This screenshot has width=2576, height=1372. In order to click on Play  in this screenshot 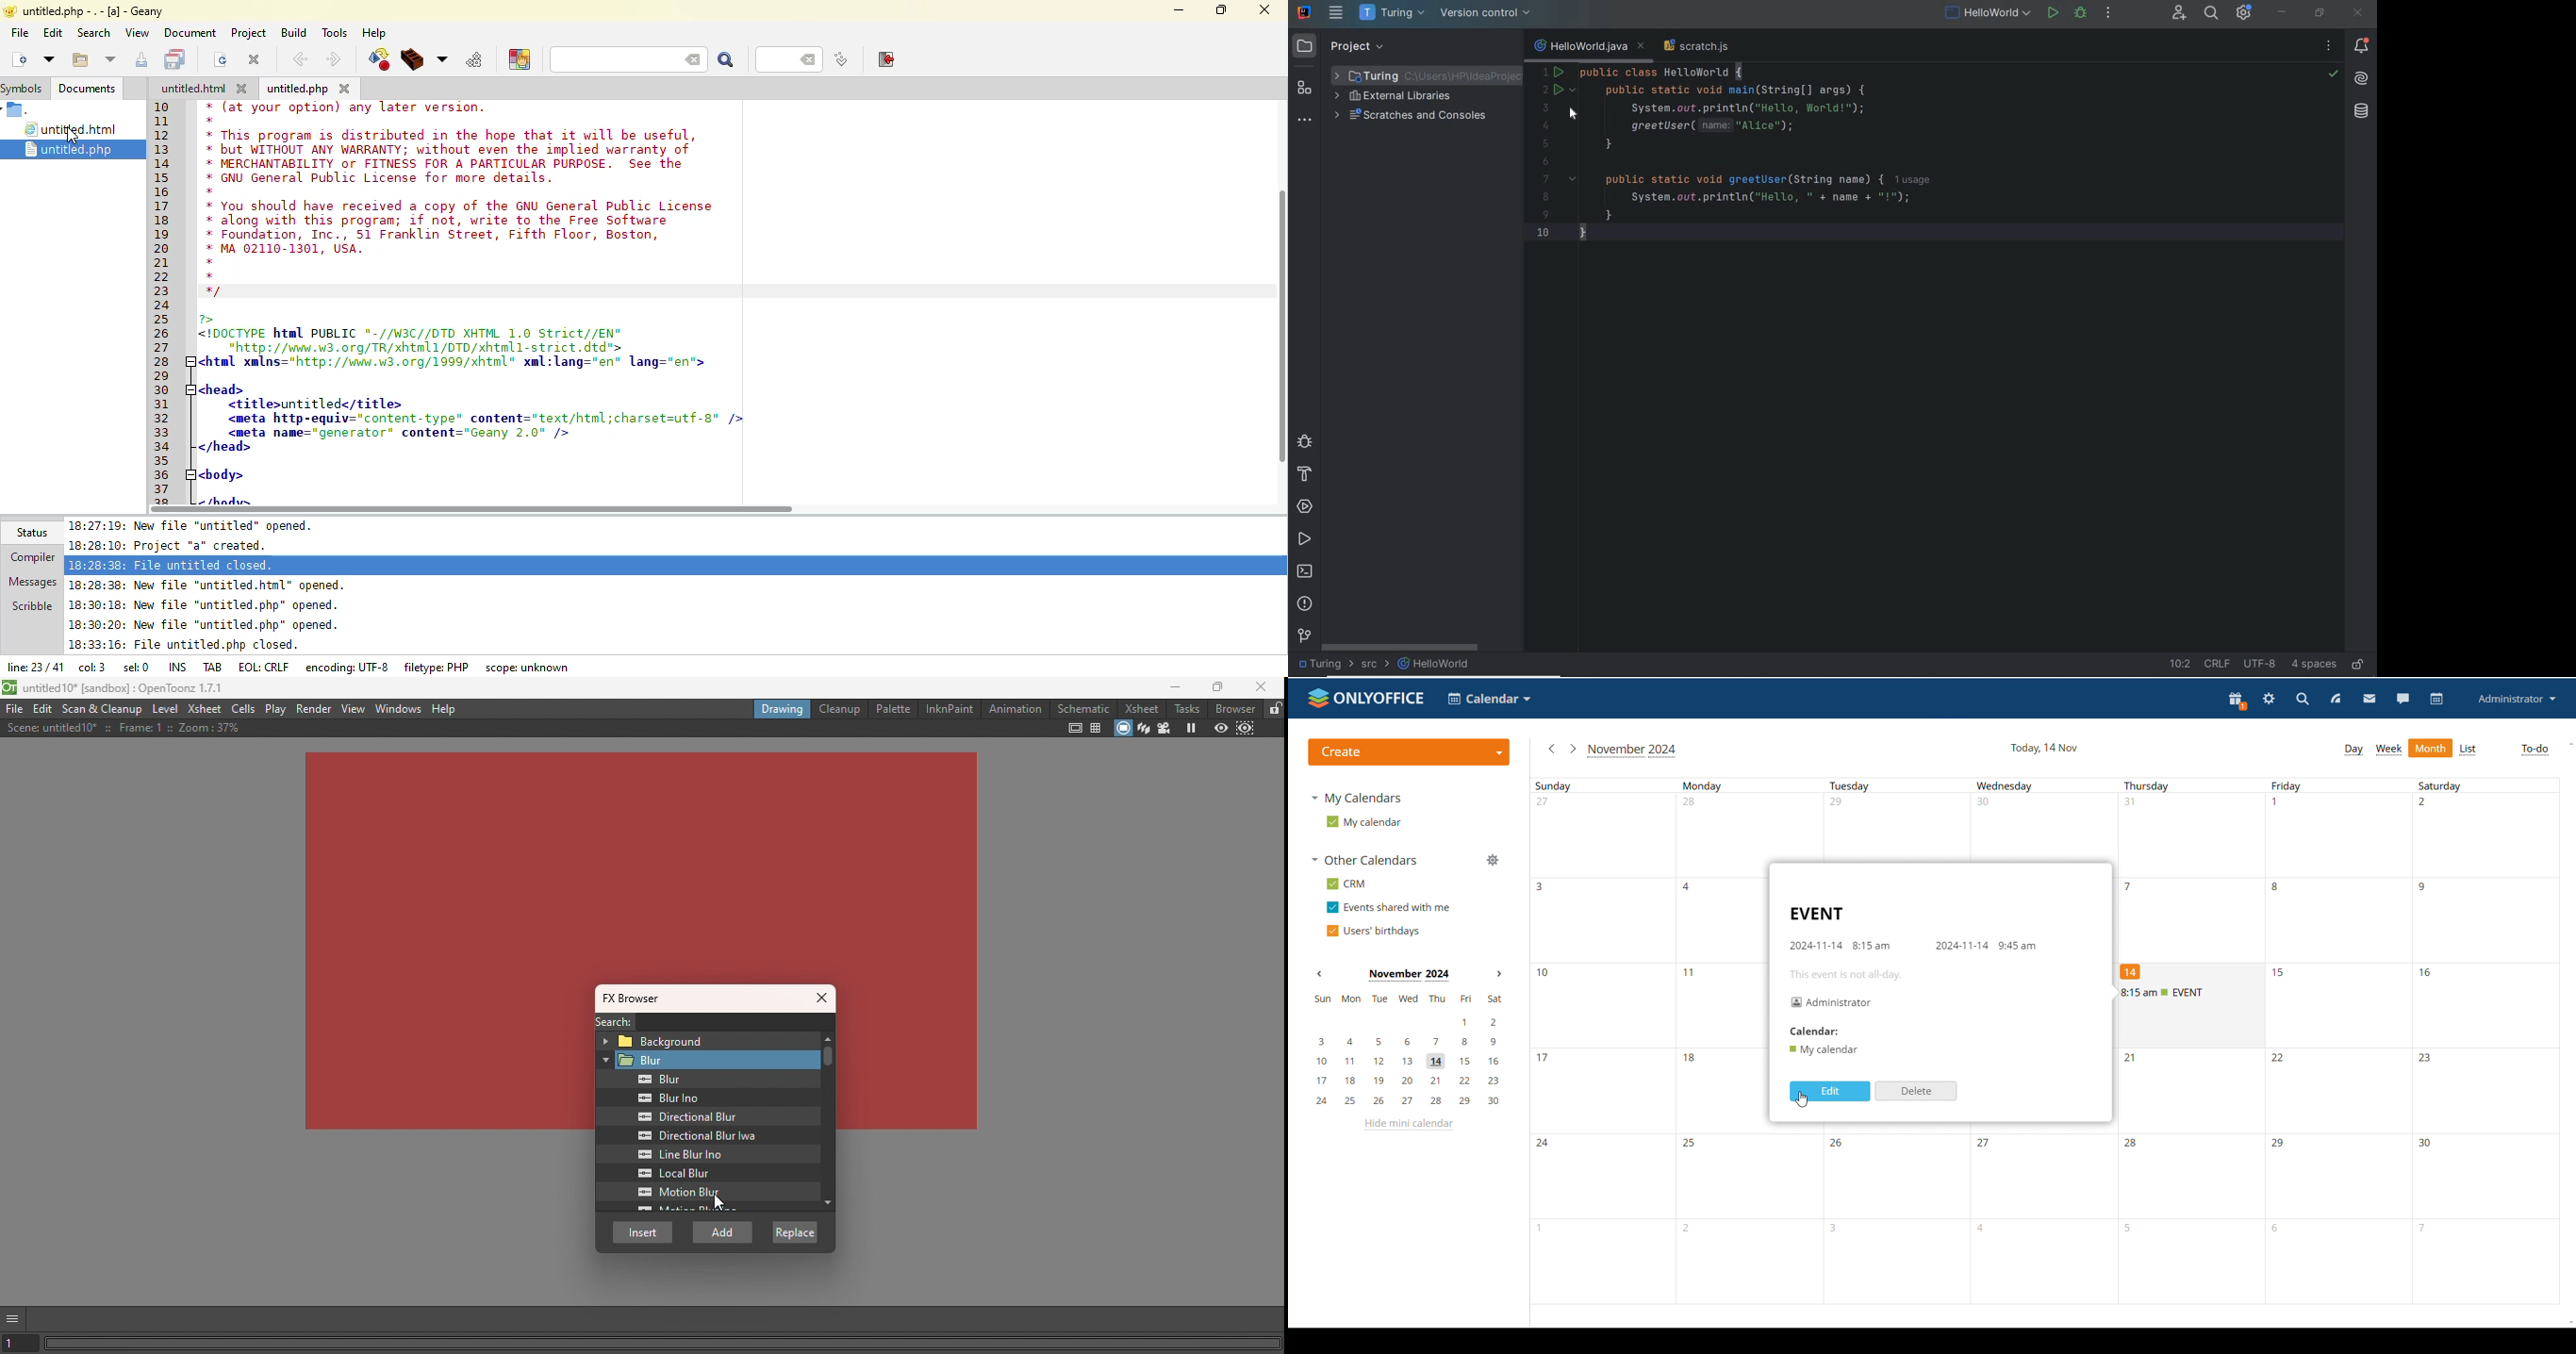, I will do `click(277, 709)`.